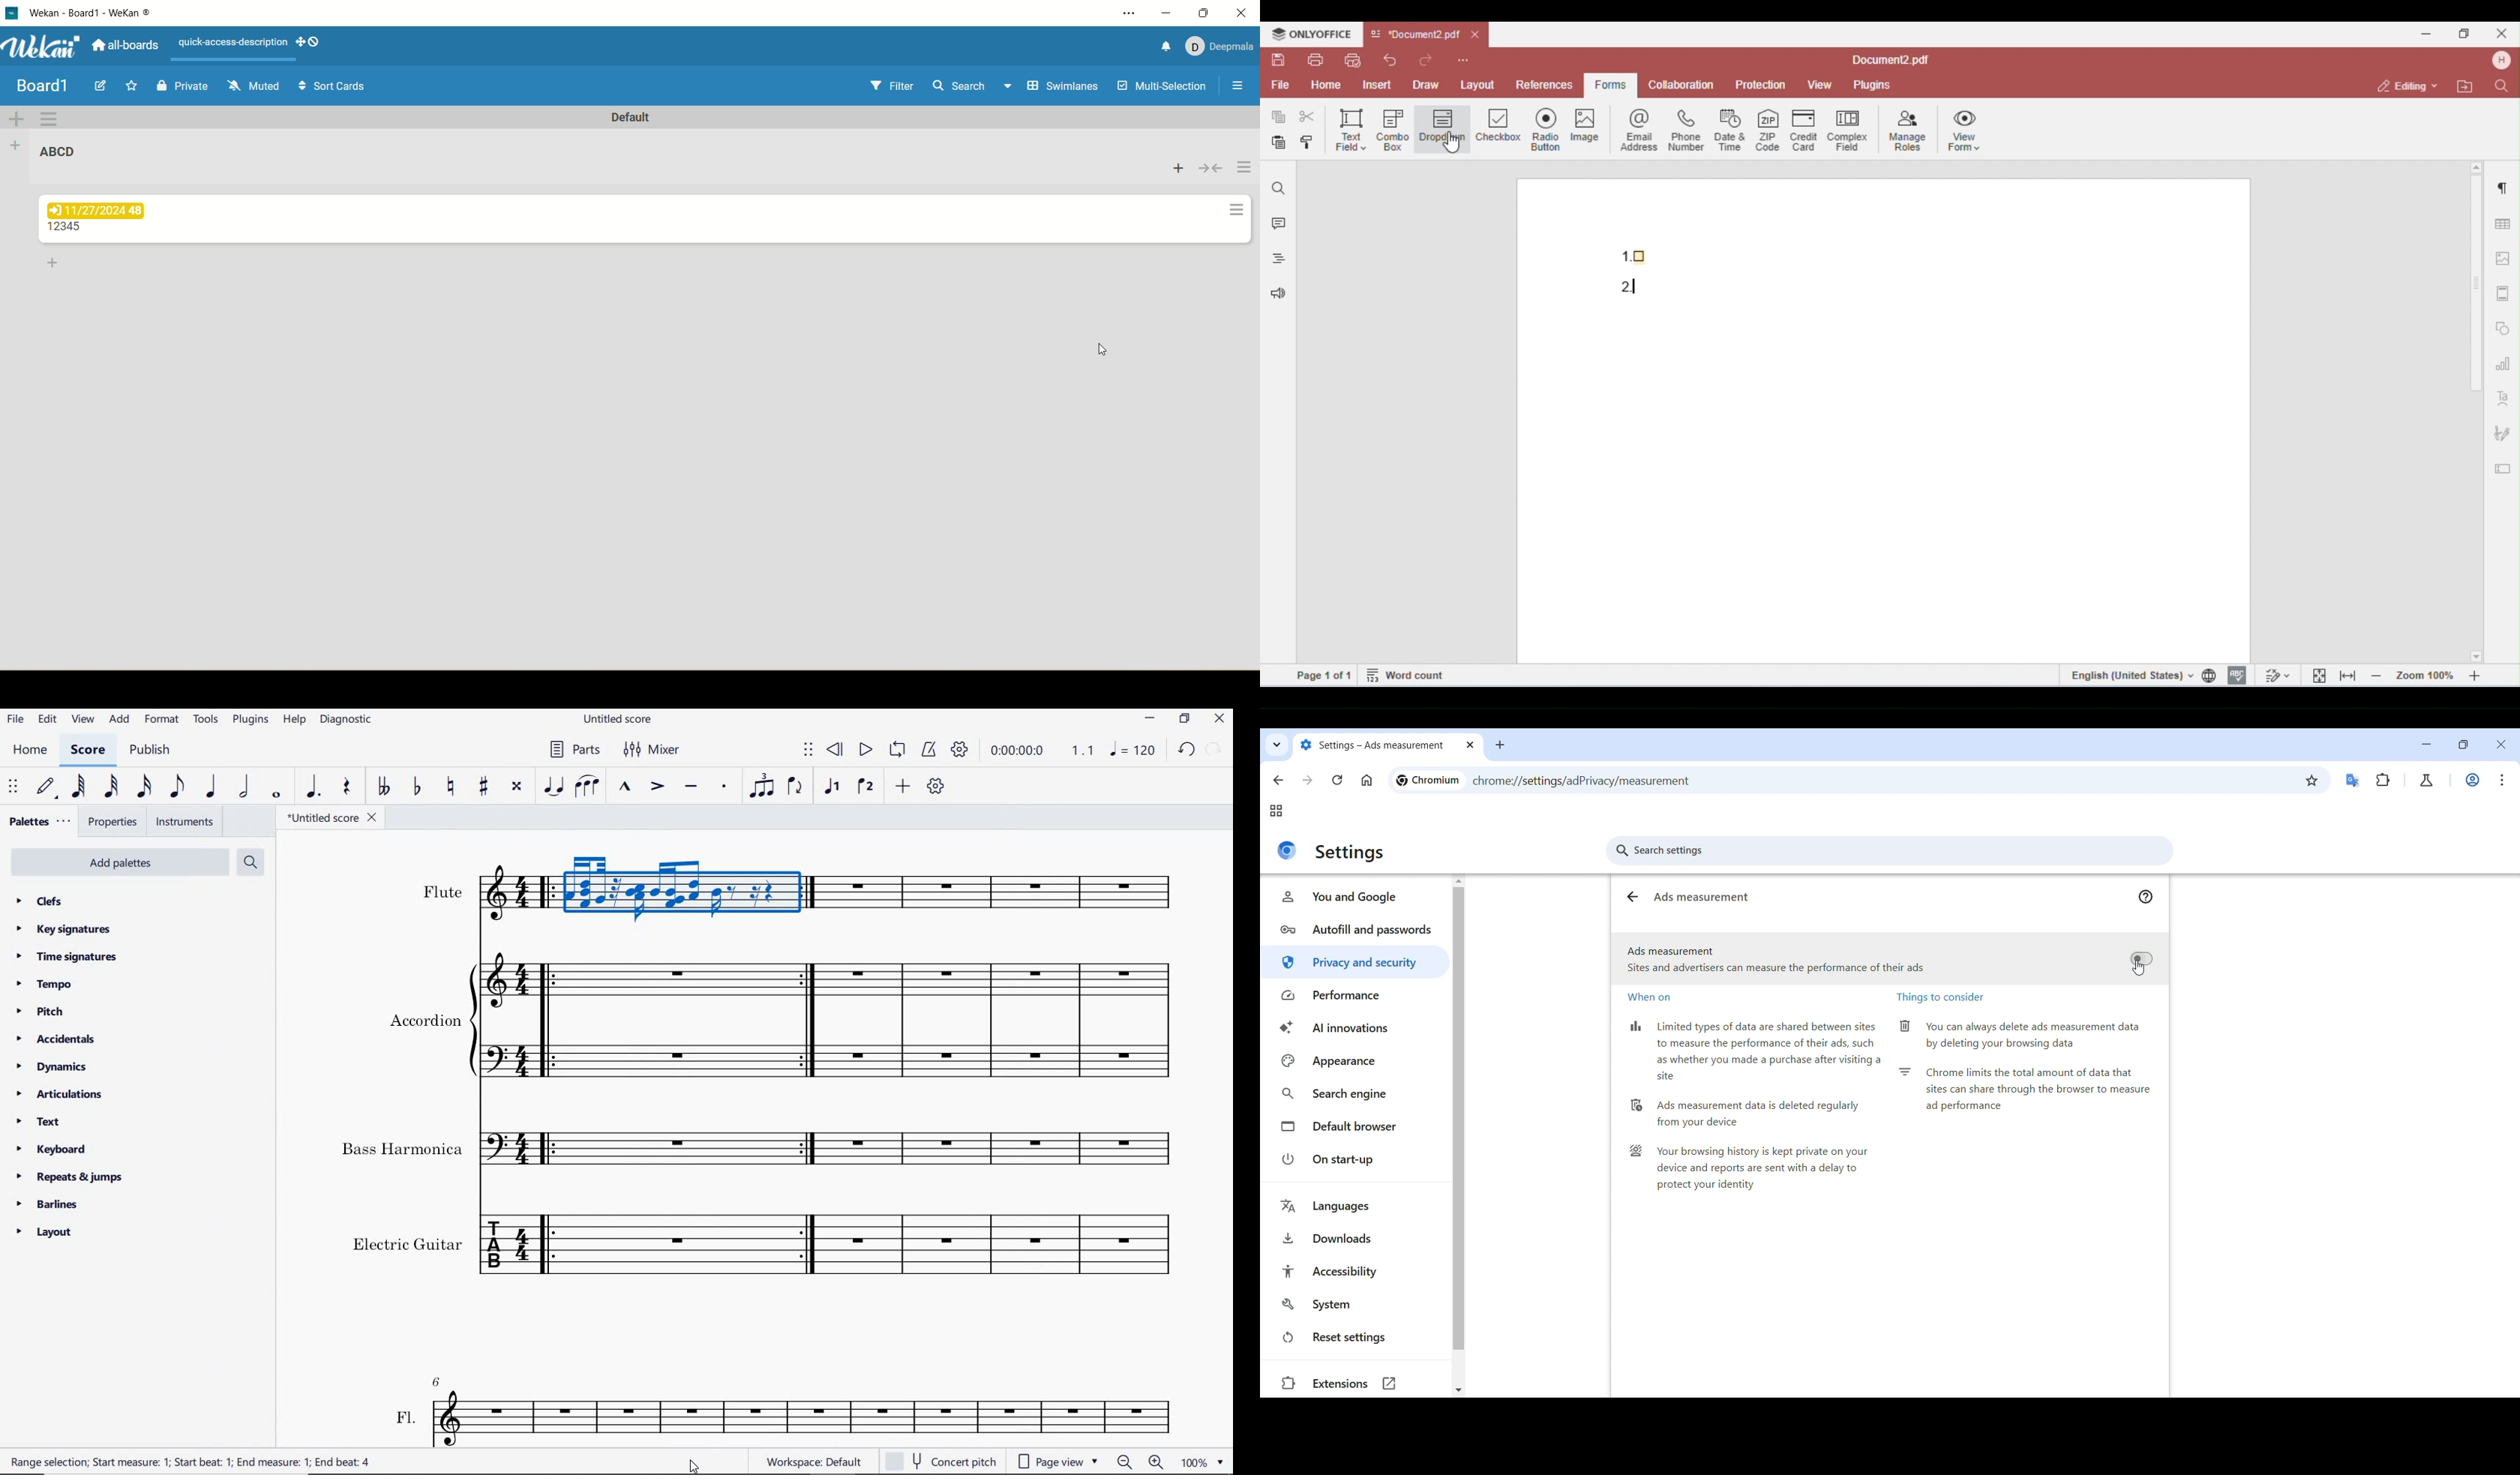 This screenshot has width=2520, height=1484. What do you see at coordinates (941, 1460) in the screenshot?
I see `concert pitch` at bounding box center [941, 1460].